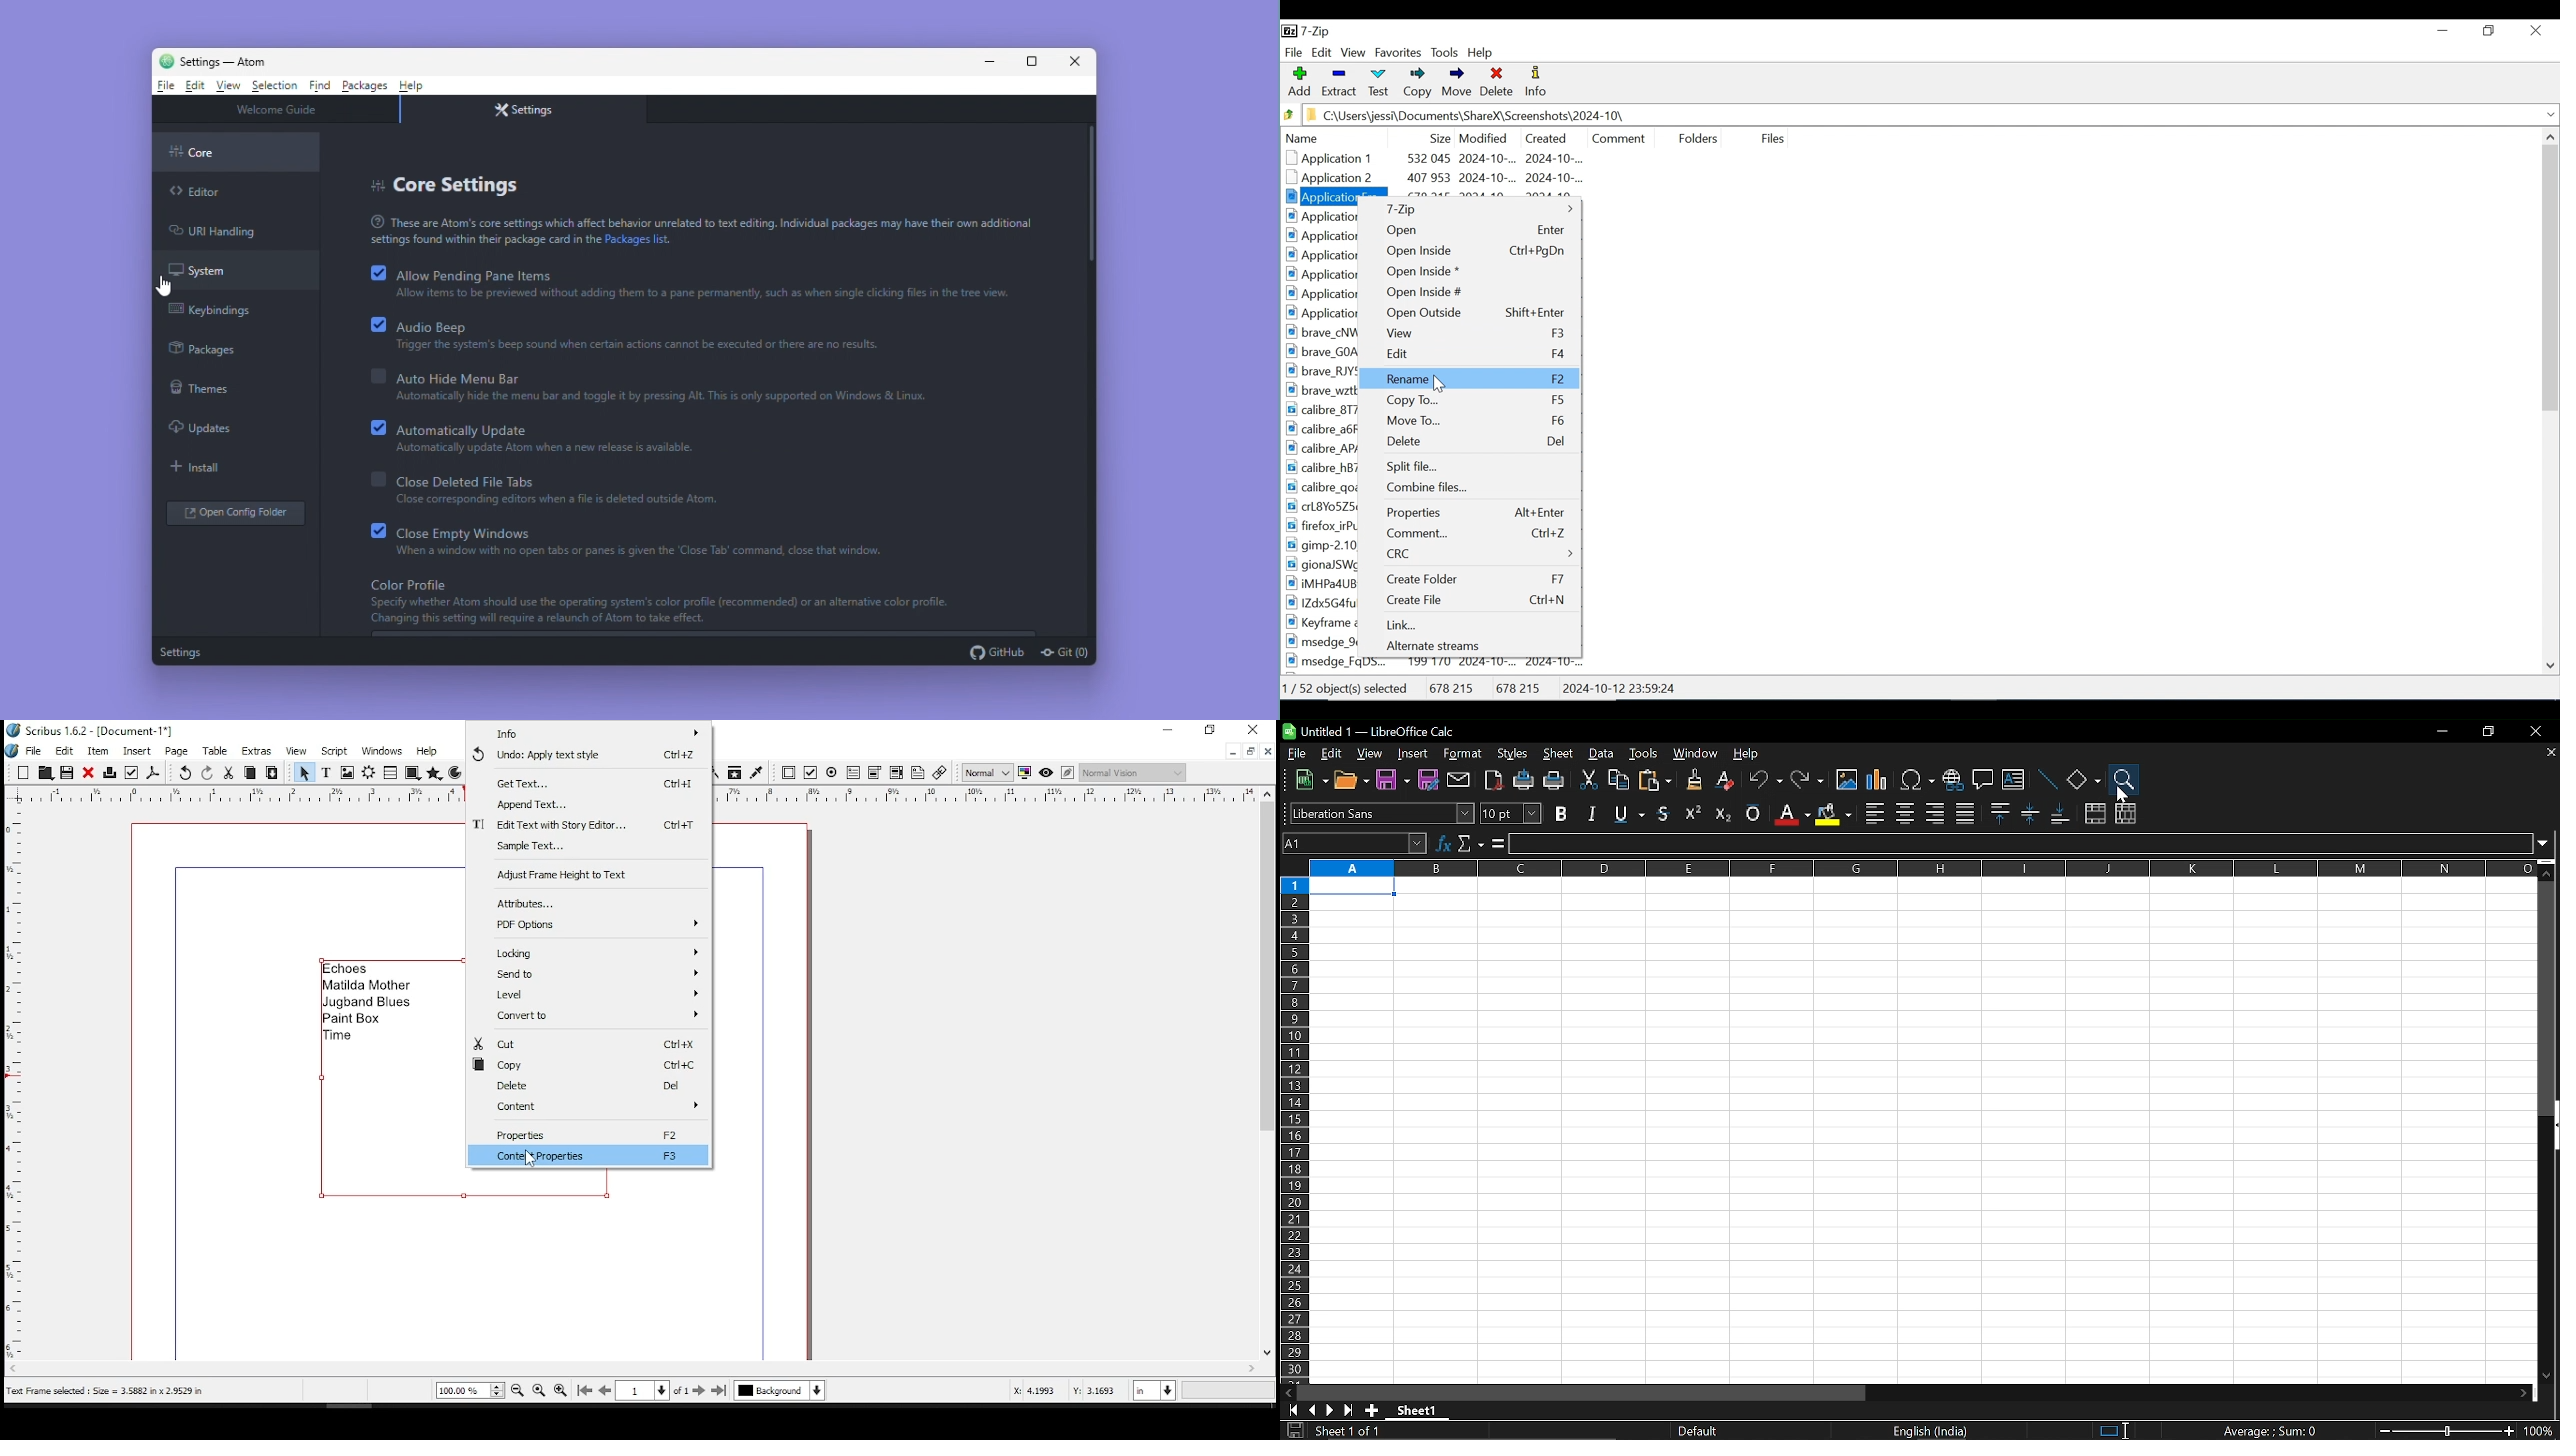 This screenshot has width=2576, height=1456. I want to click on new, so click(23, 772).